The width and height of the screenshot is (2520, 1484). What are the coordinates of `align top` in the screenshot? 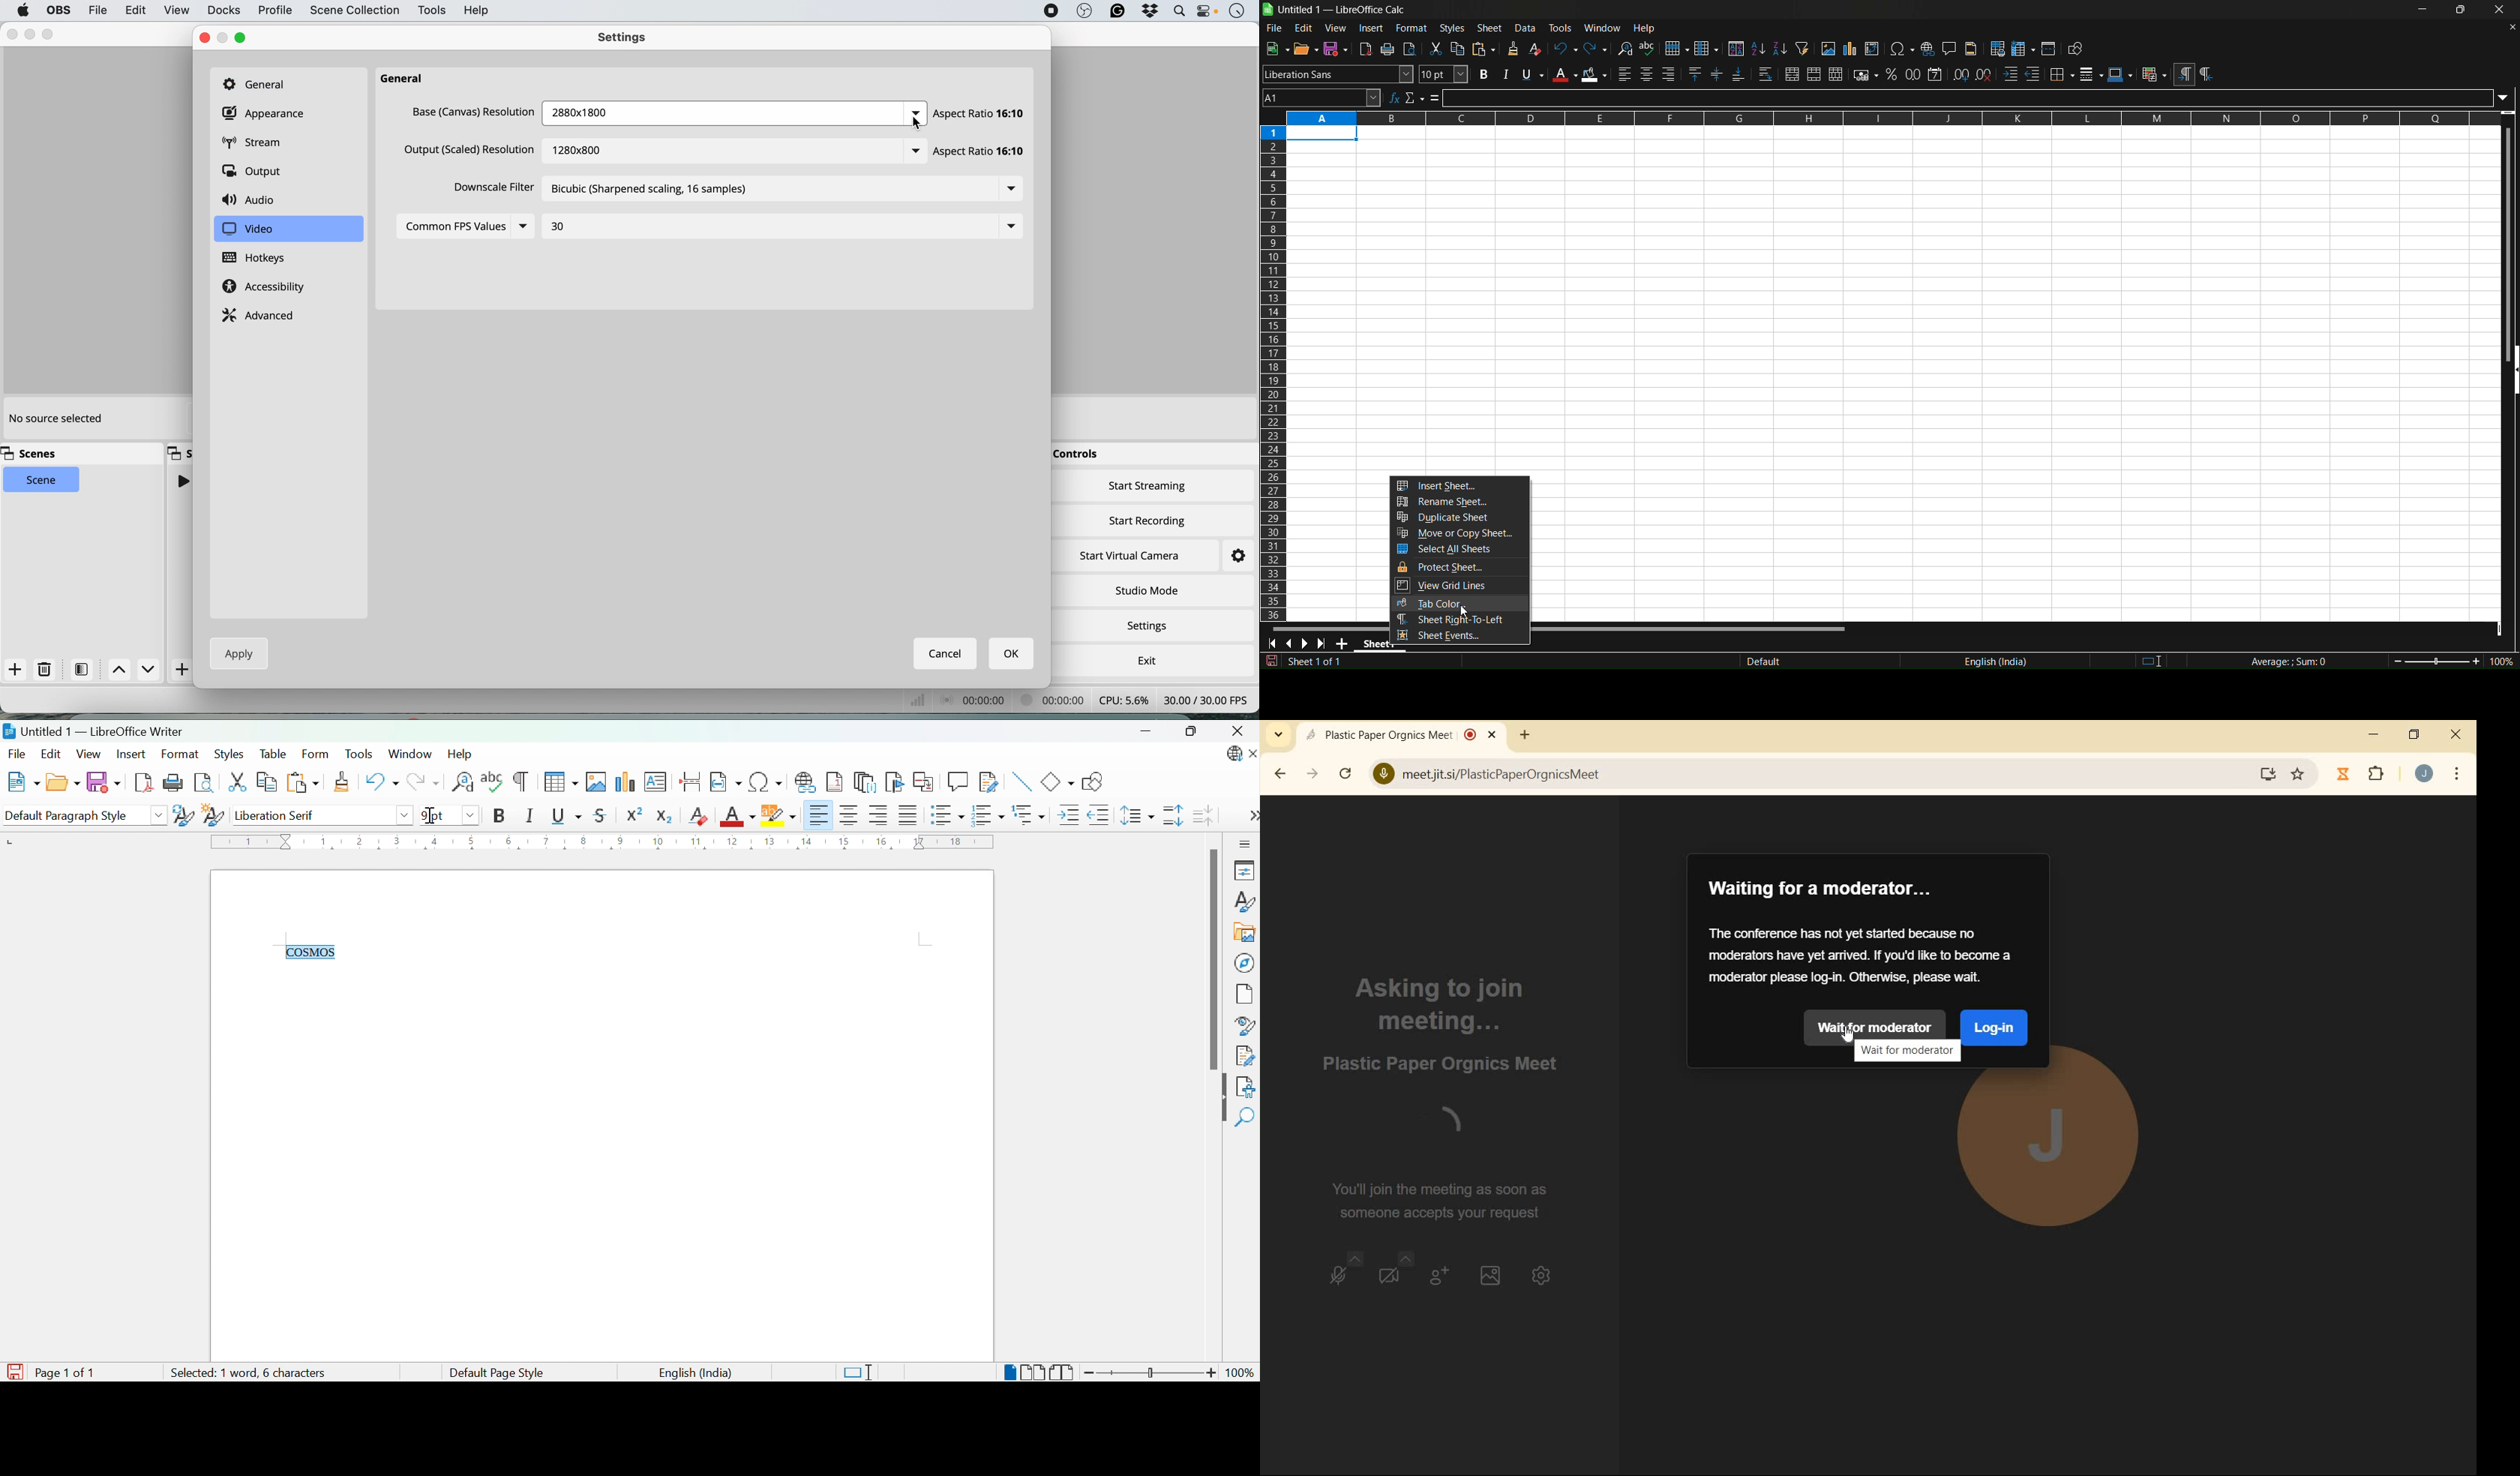 It's located at (1696, 75).